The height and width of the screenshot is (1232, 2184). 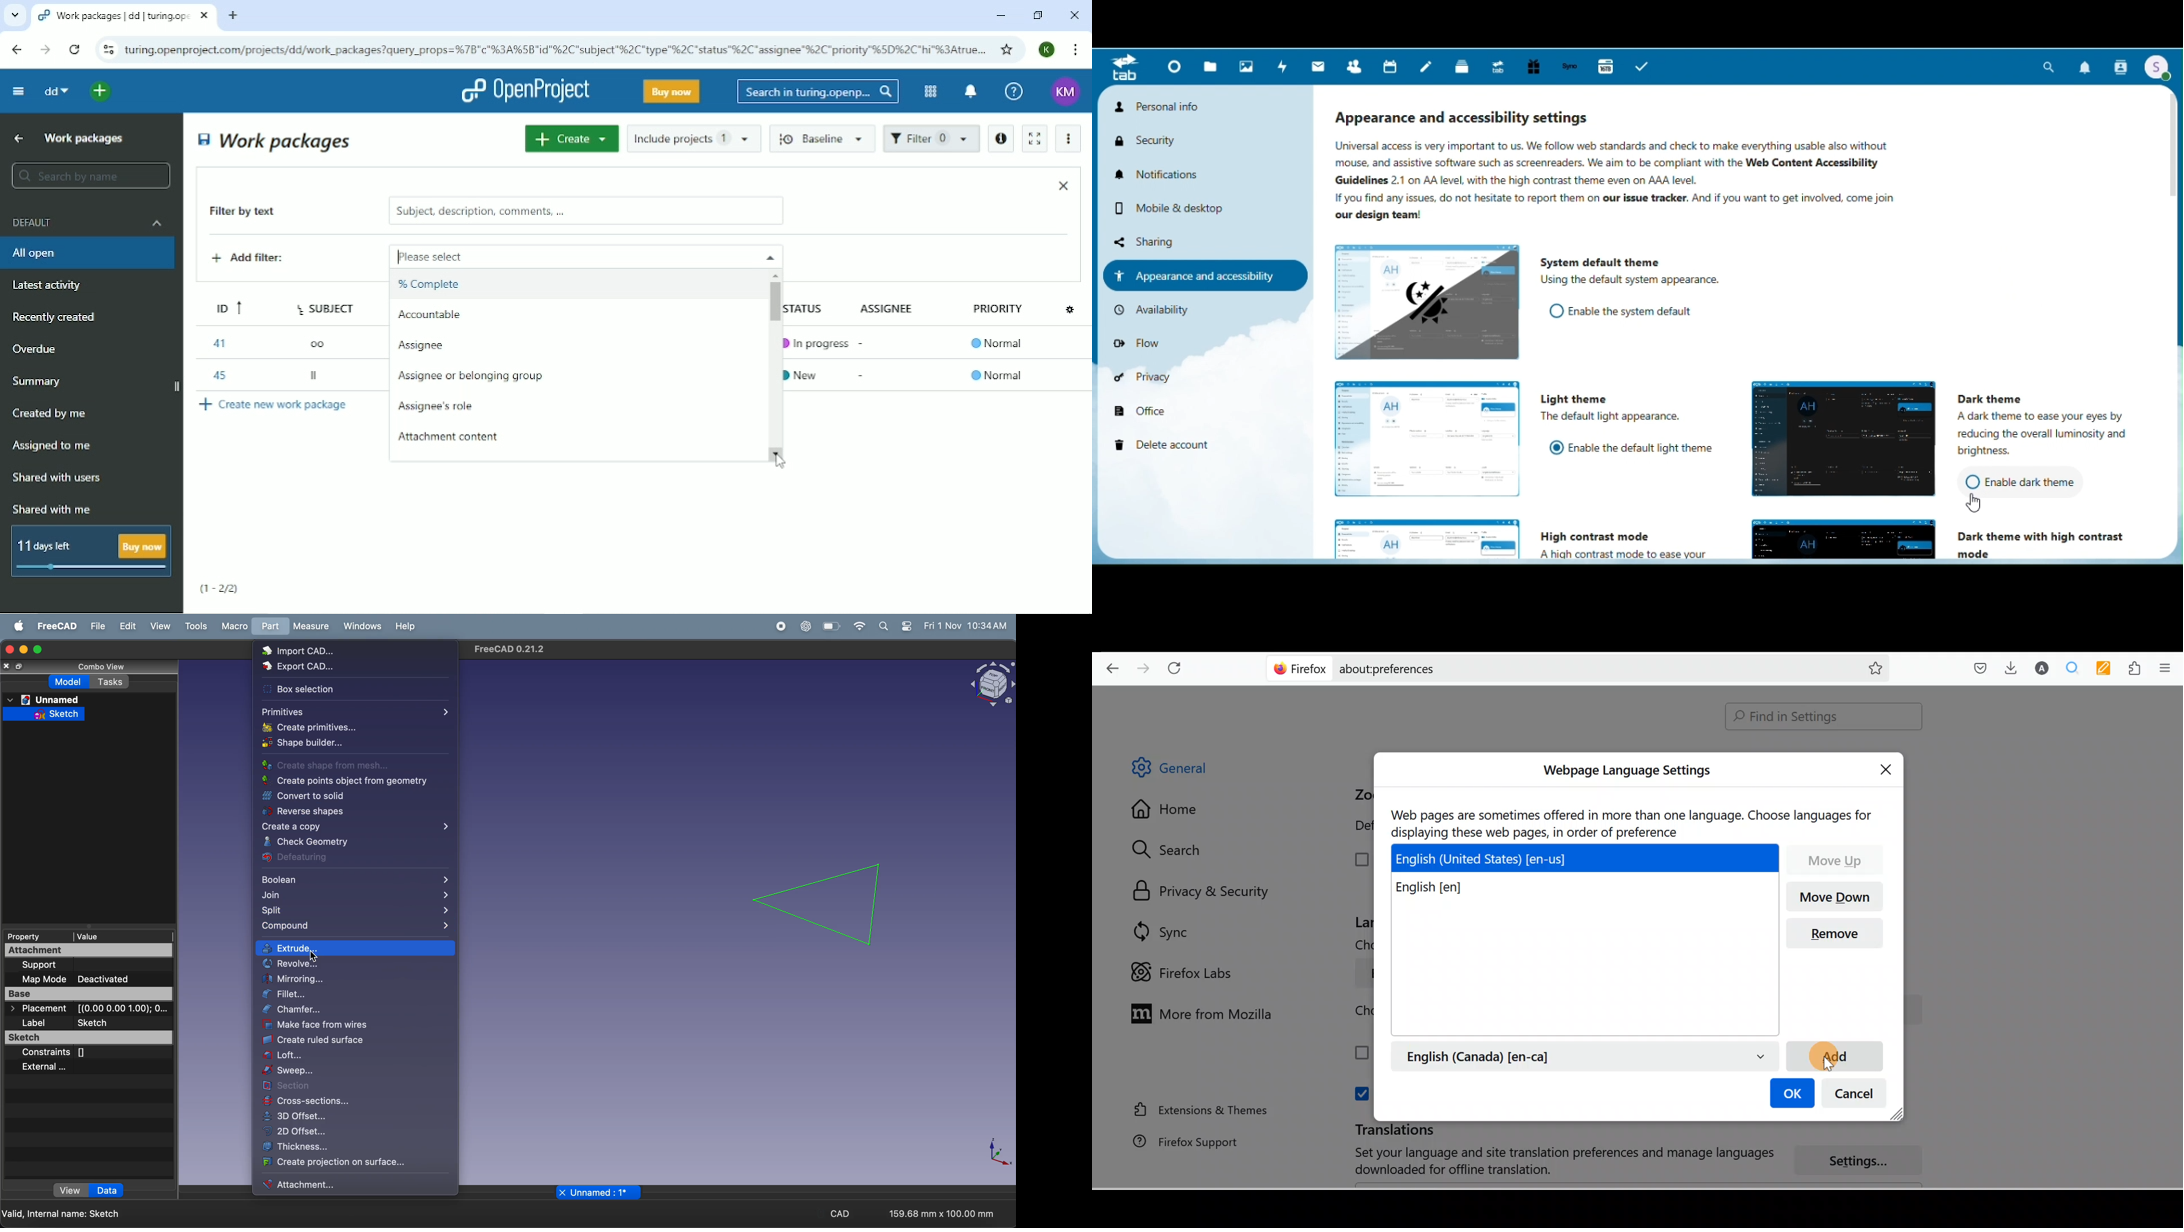 I want to click on sketch, so click(x=51, y=713).